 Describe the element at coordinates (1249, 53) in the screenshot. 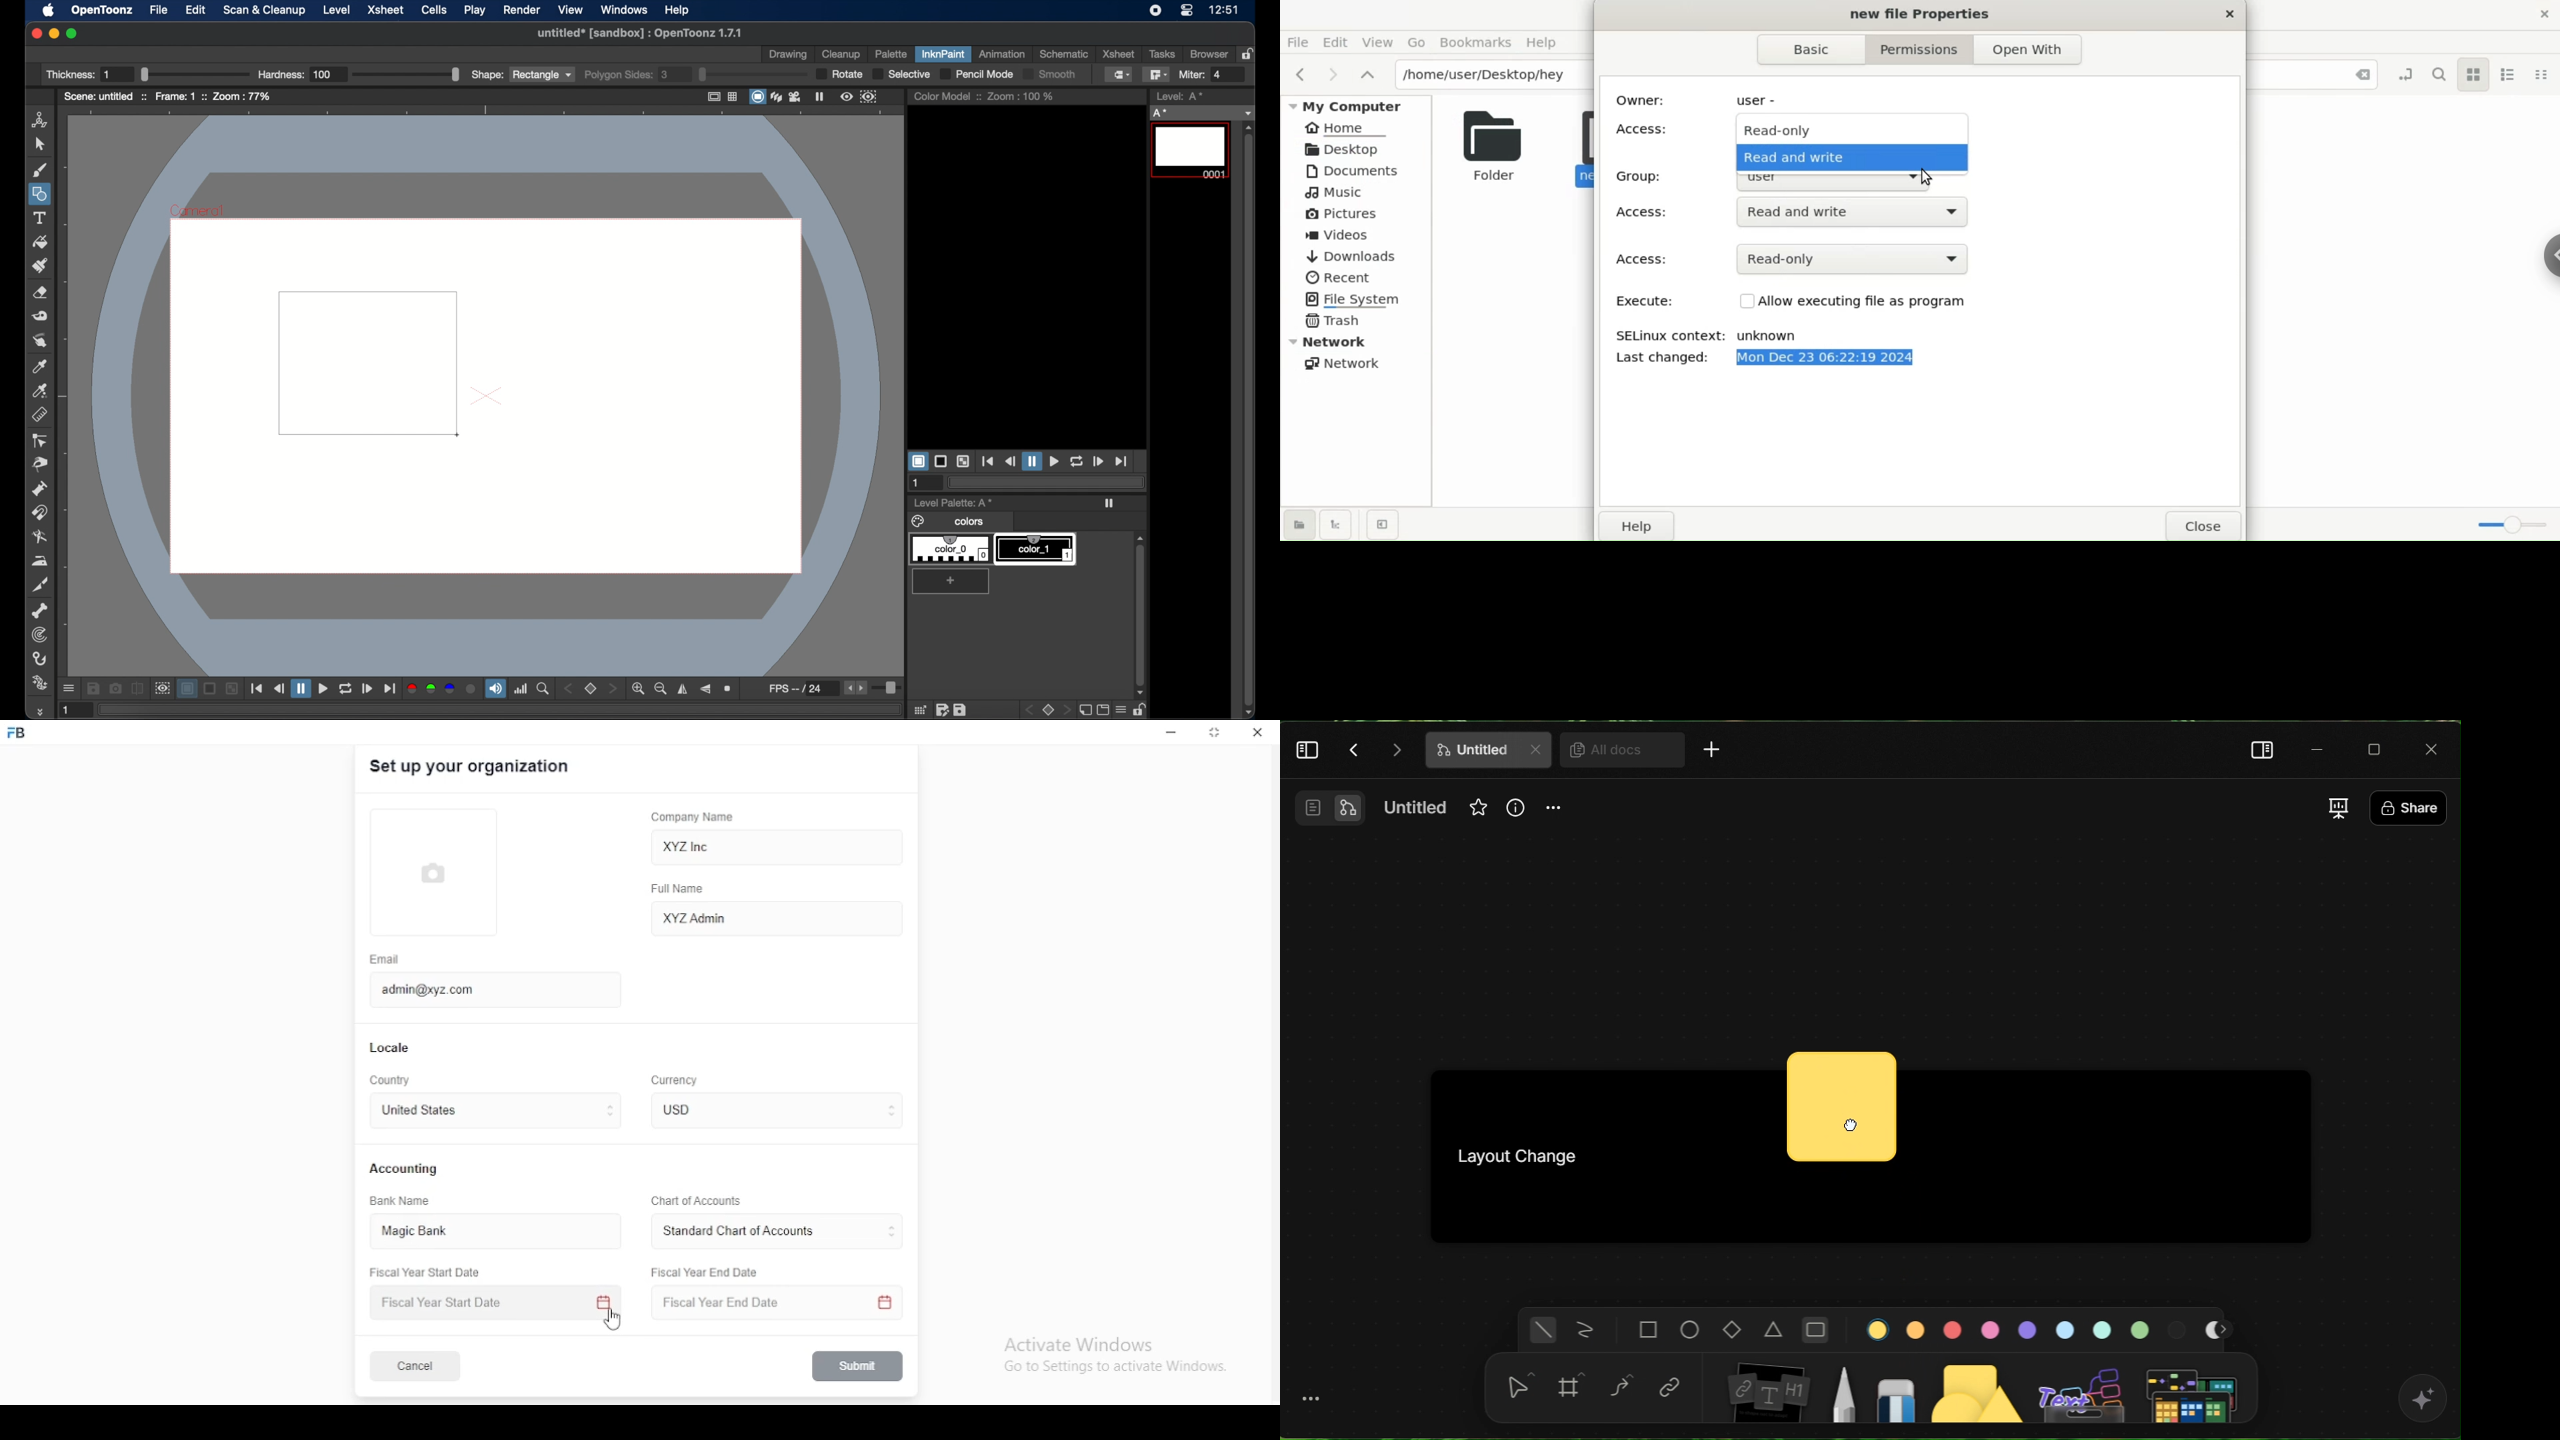

I see `lock rooms table` at that location.